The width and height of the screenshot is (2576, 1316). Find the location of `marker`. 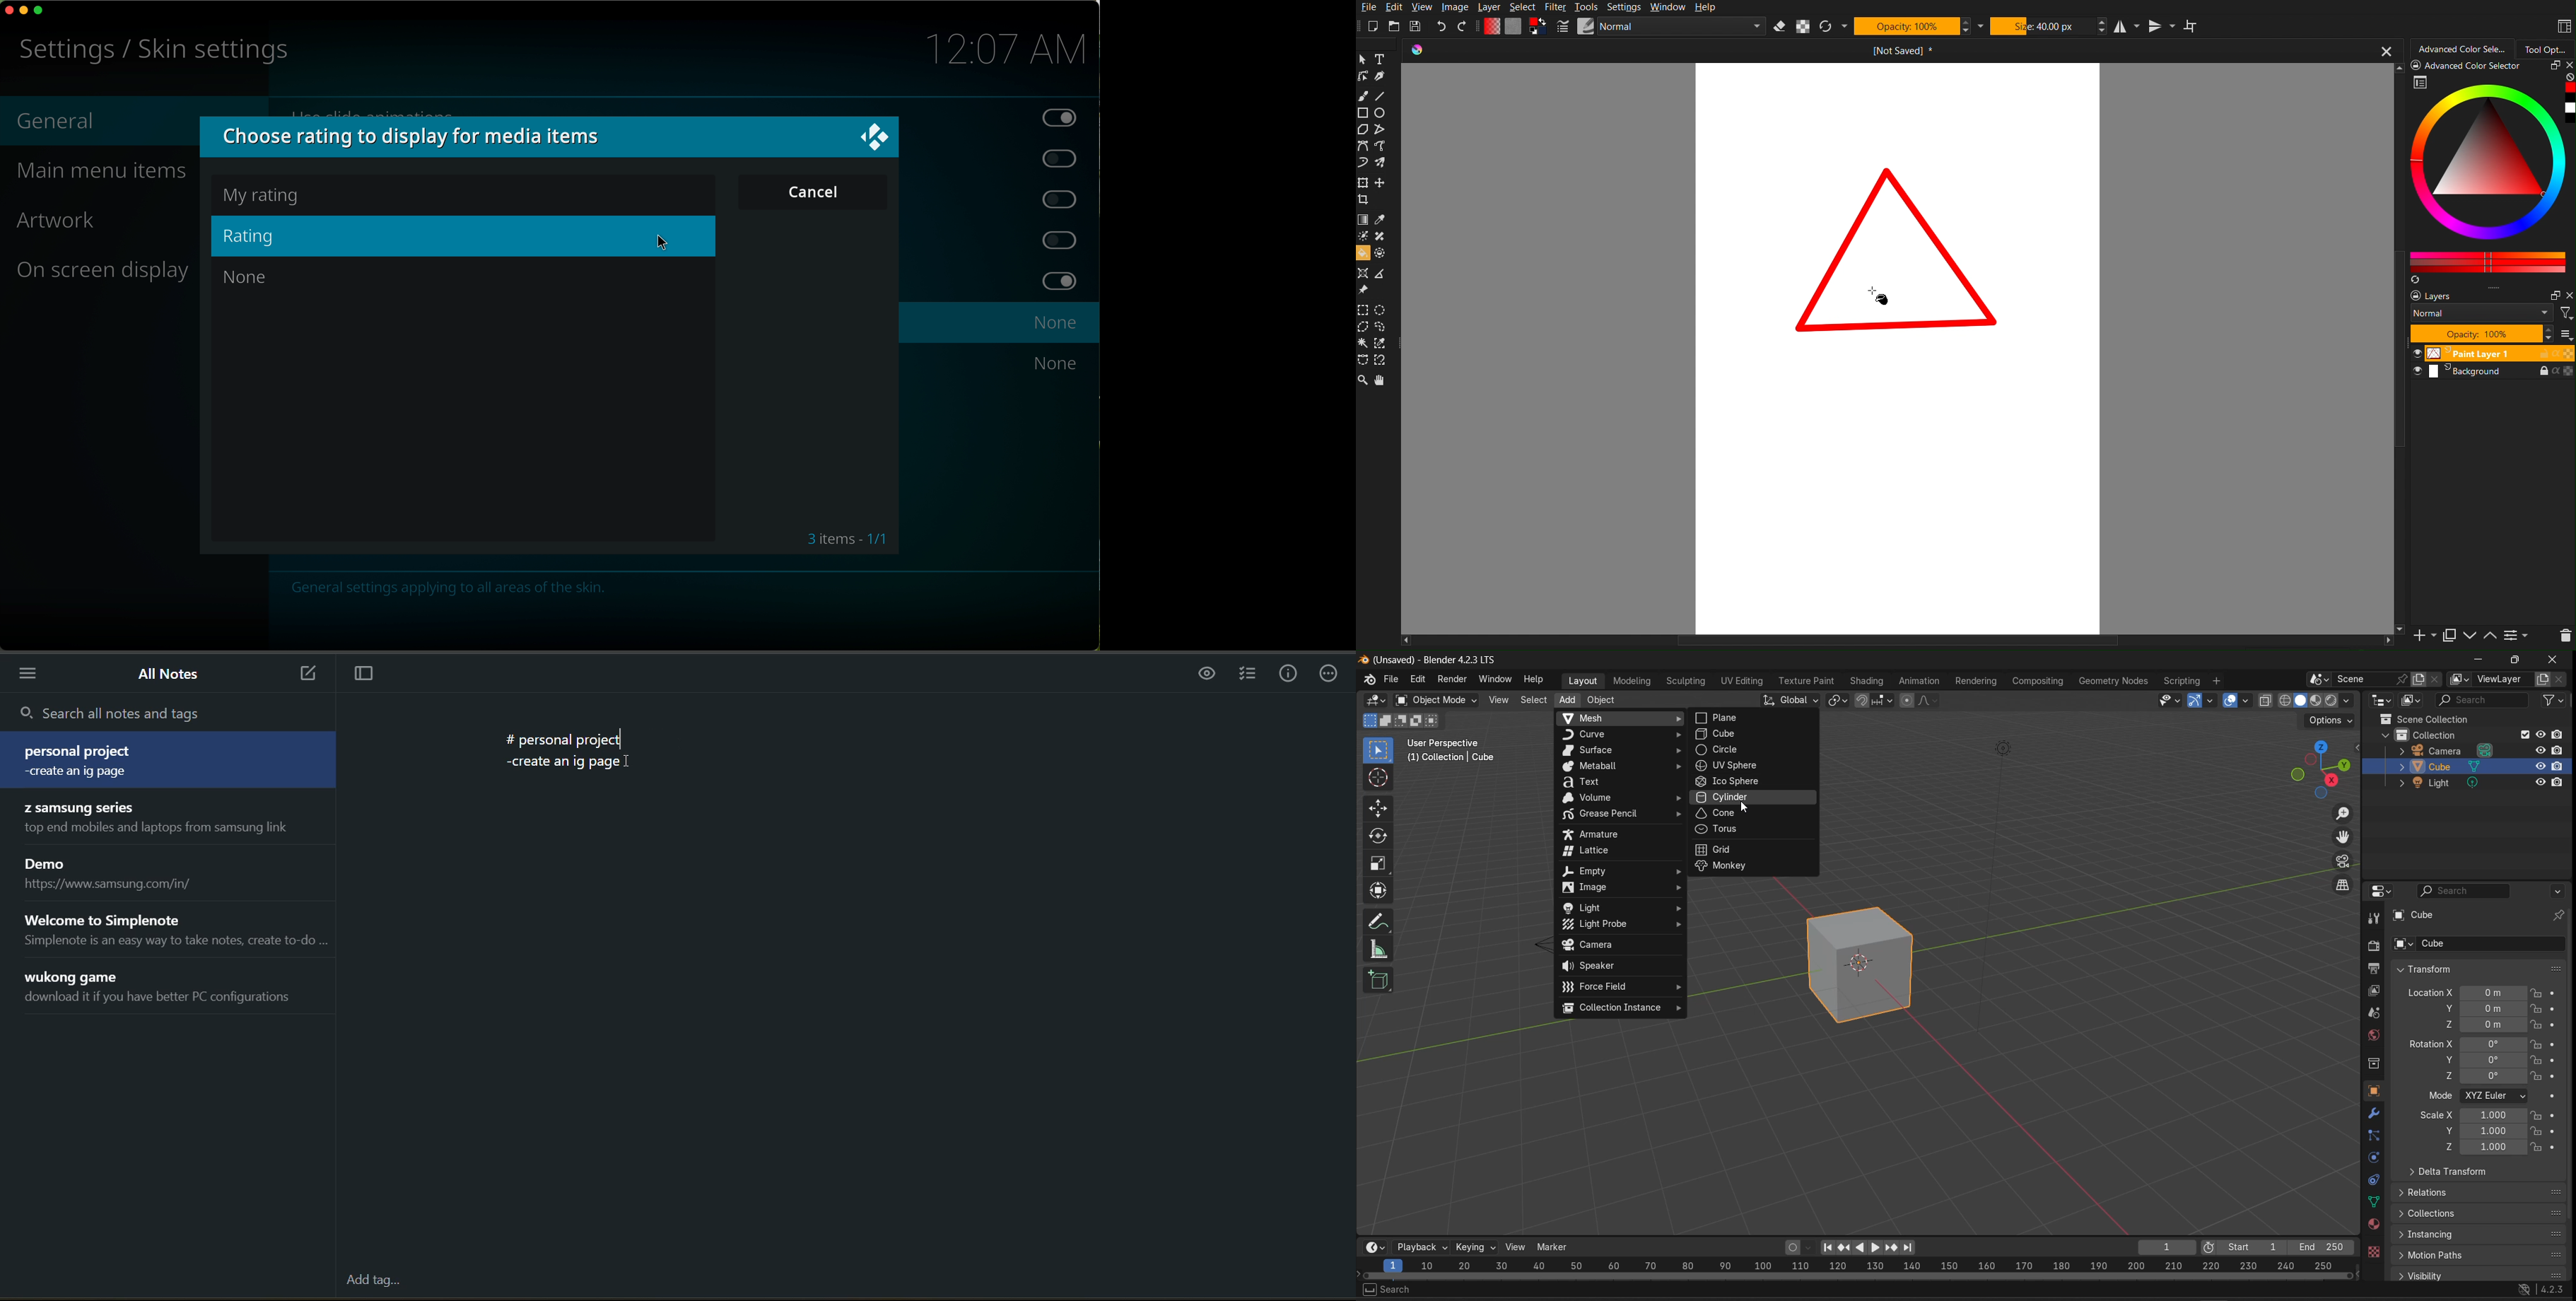

marker is located at coordinates (1554, 1247).